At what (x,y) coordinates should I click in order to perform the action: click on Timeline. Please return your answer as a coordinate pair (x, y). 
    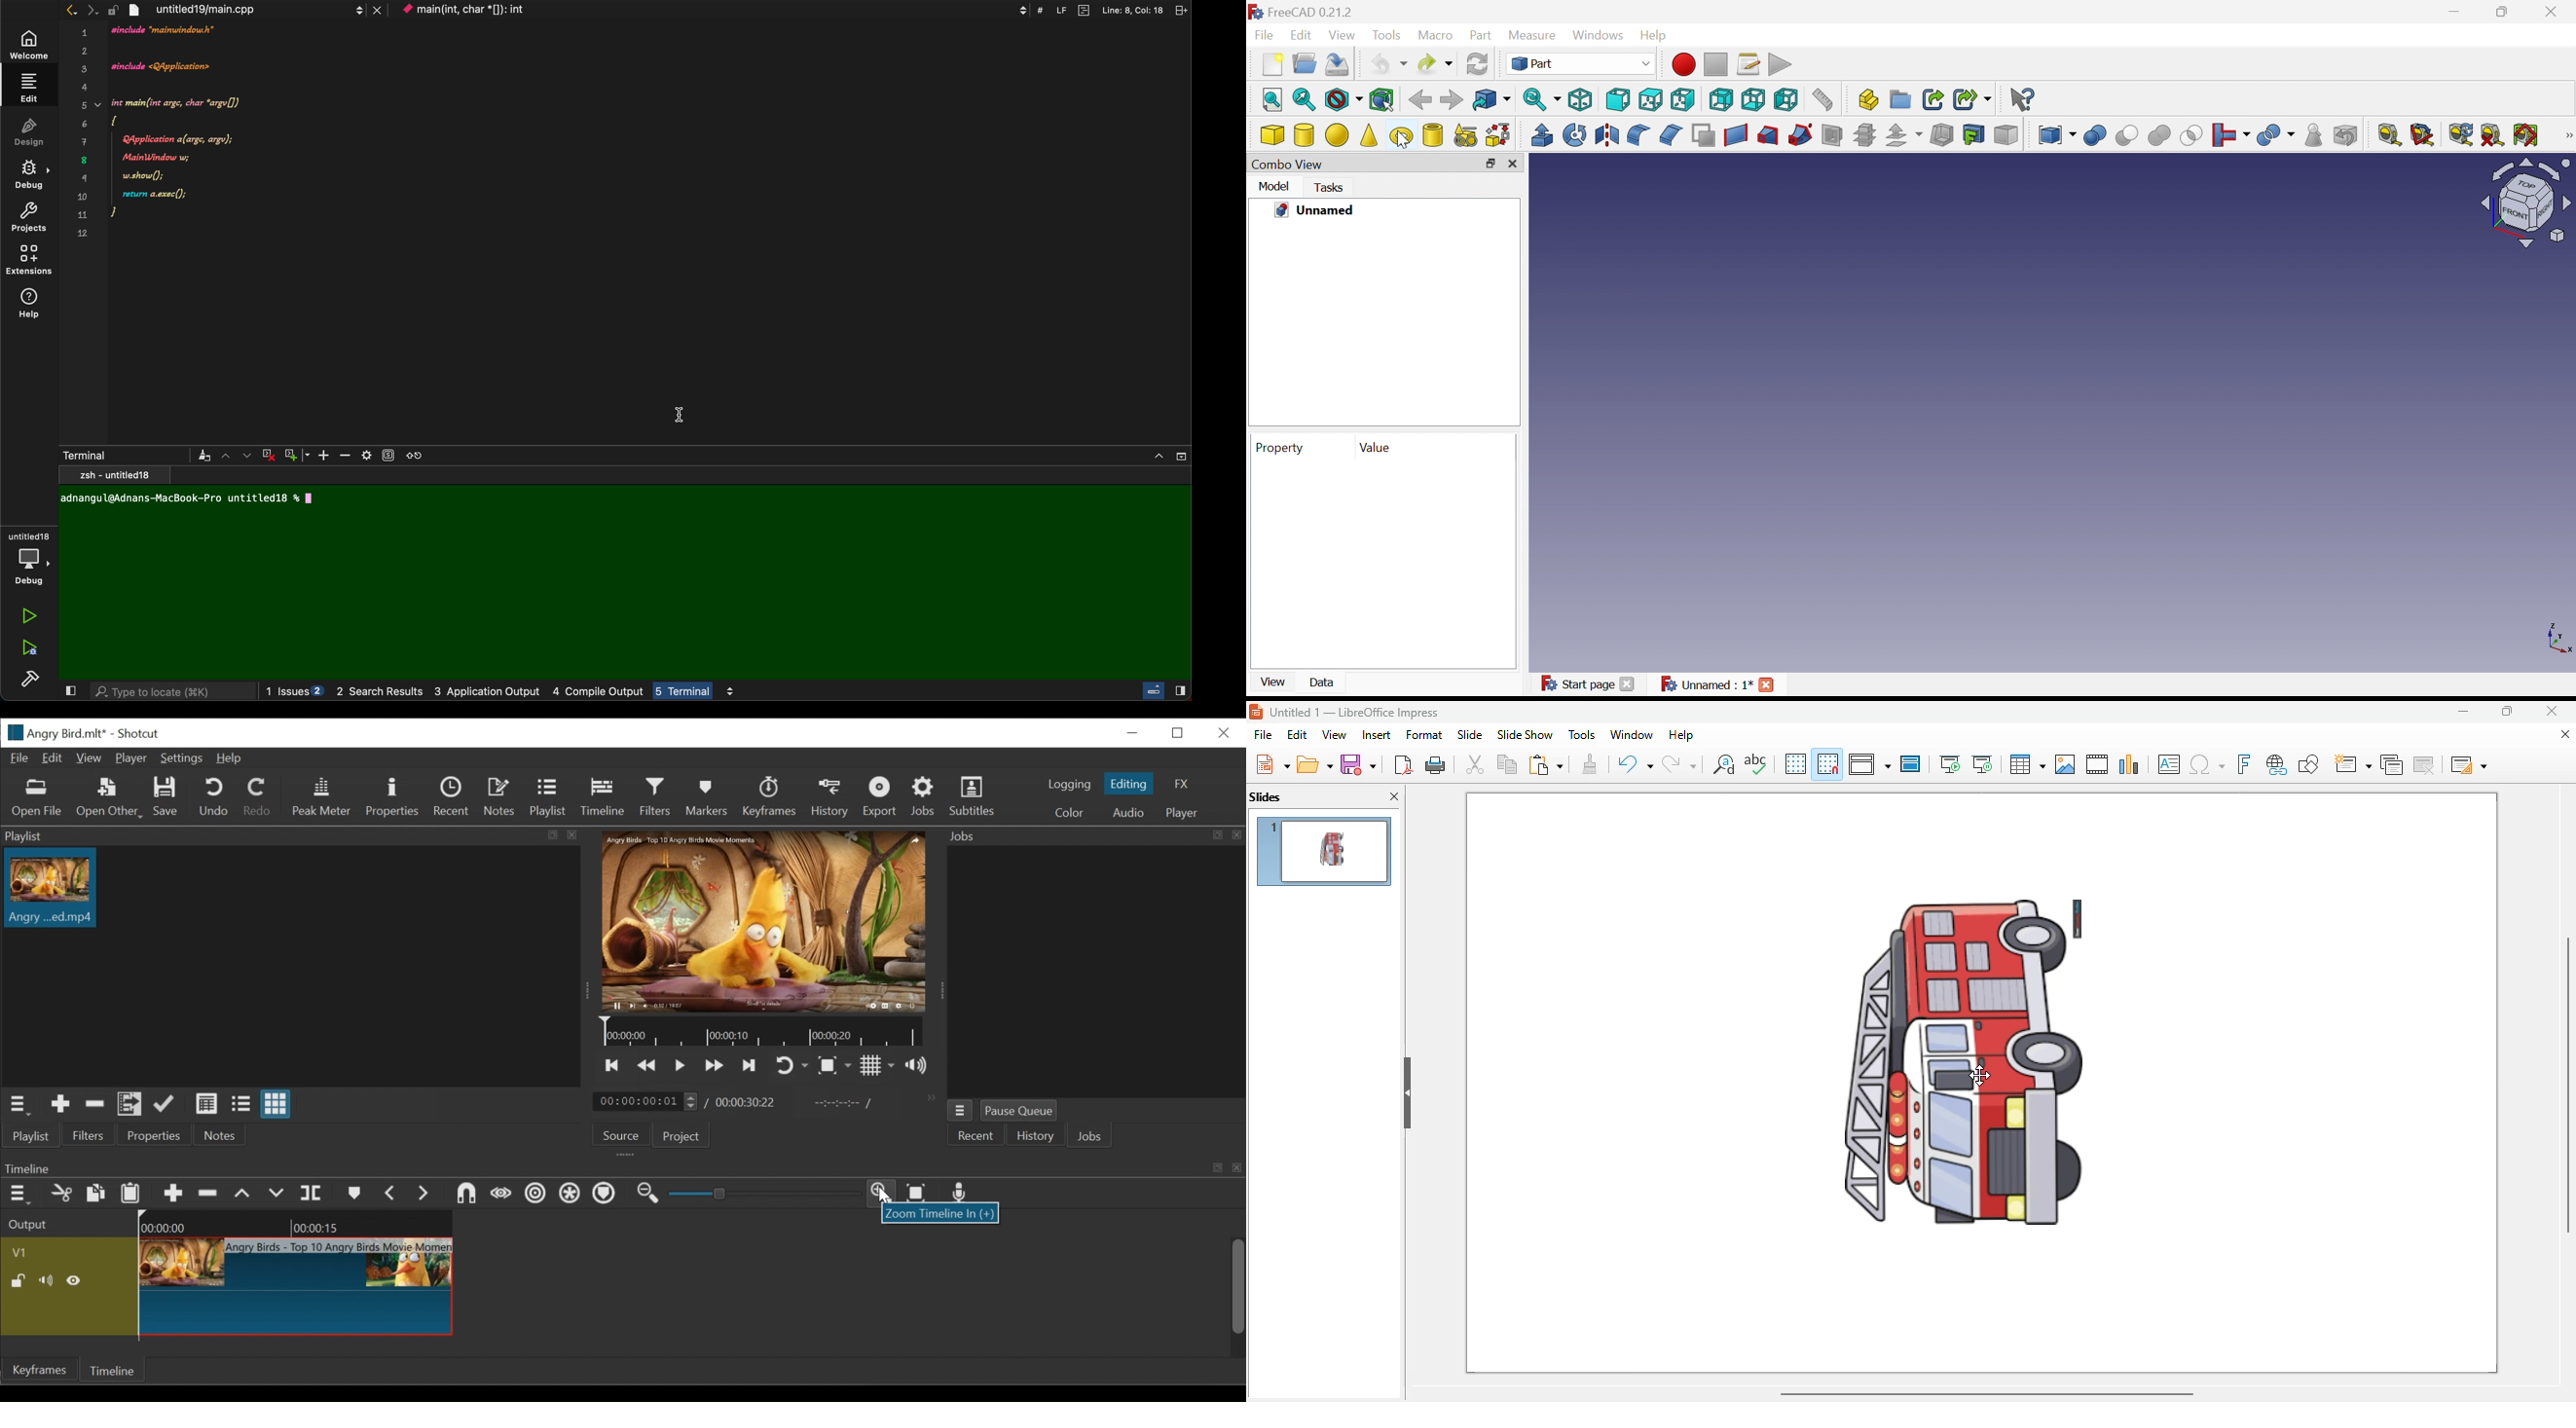
    Looking at the image, I should click on (761, 1032).